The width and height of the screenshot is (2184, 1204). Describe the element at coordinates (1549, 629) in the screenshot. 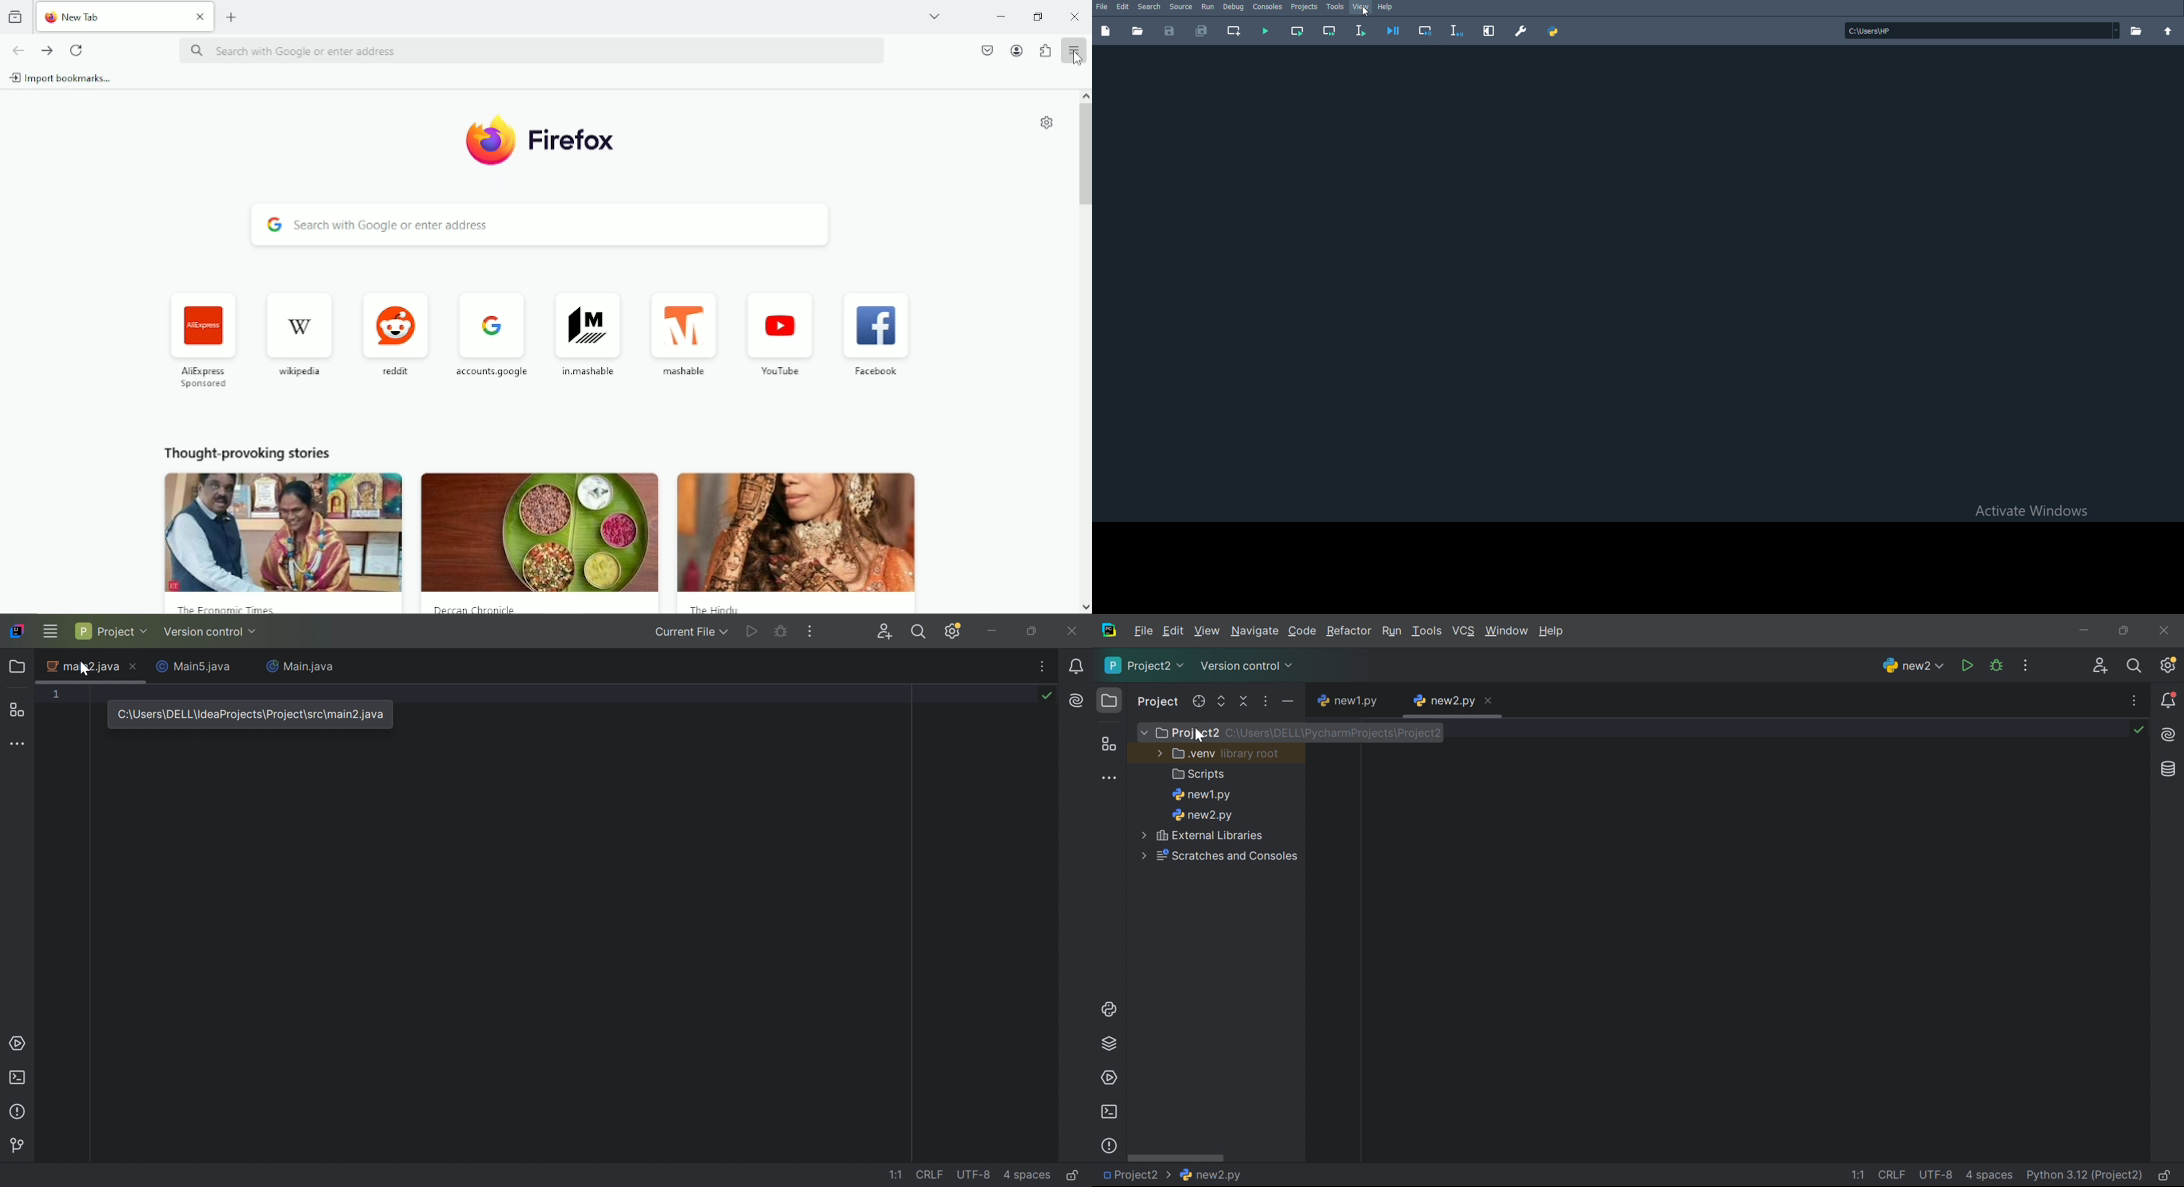

I see `Help` at that location.